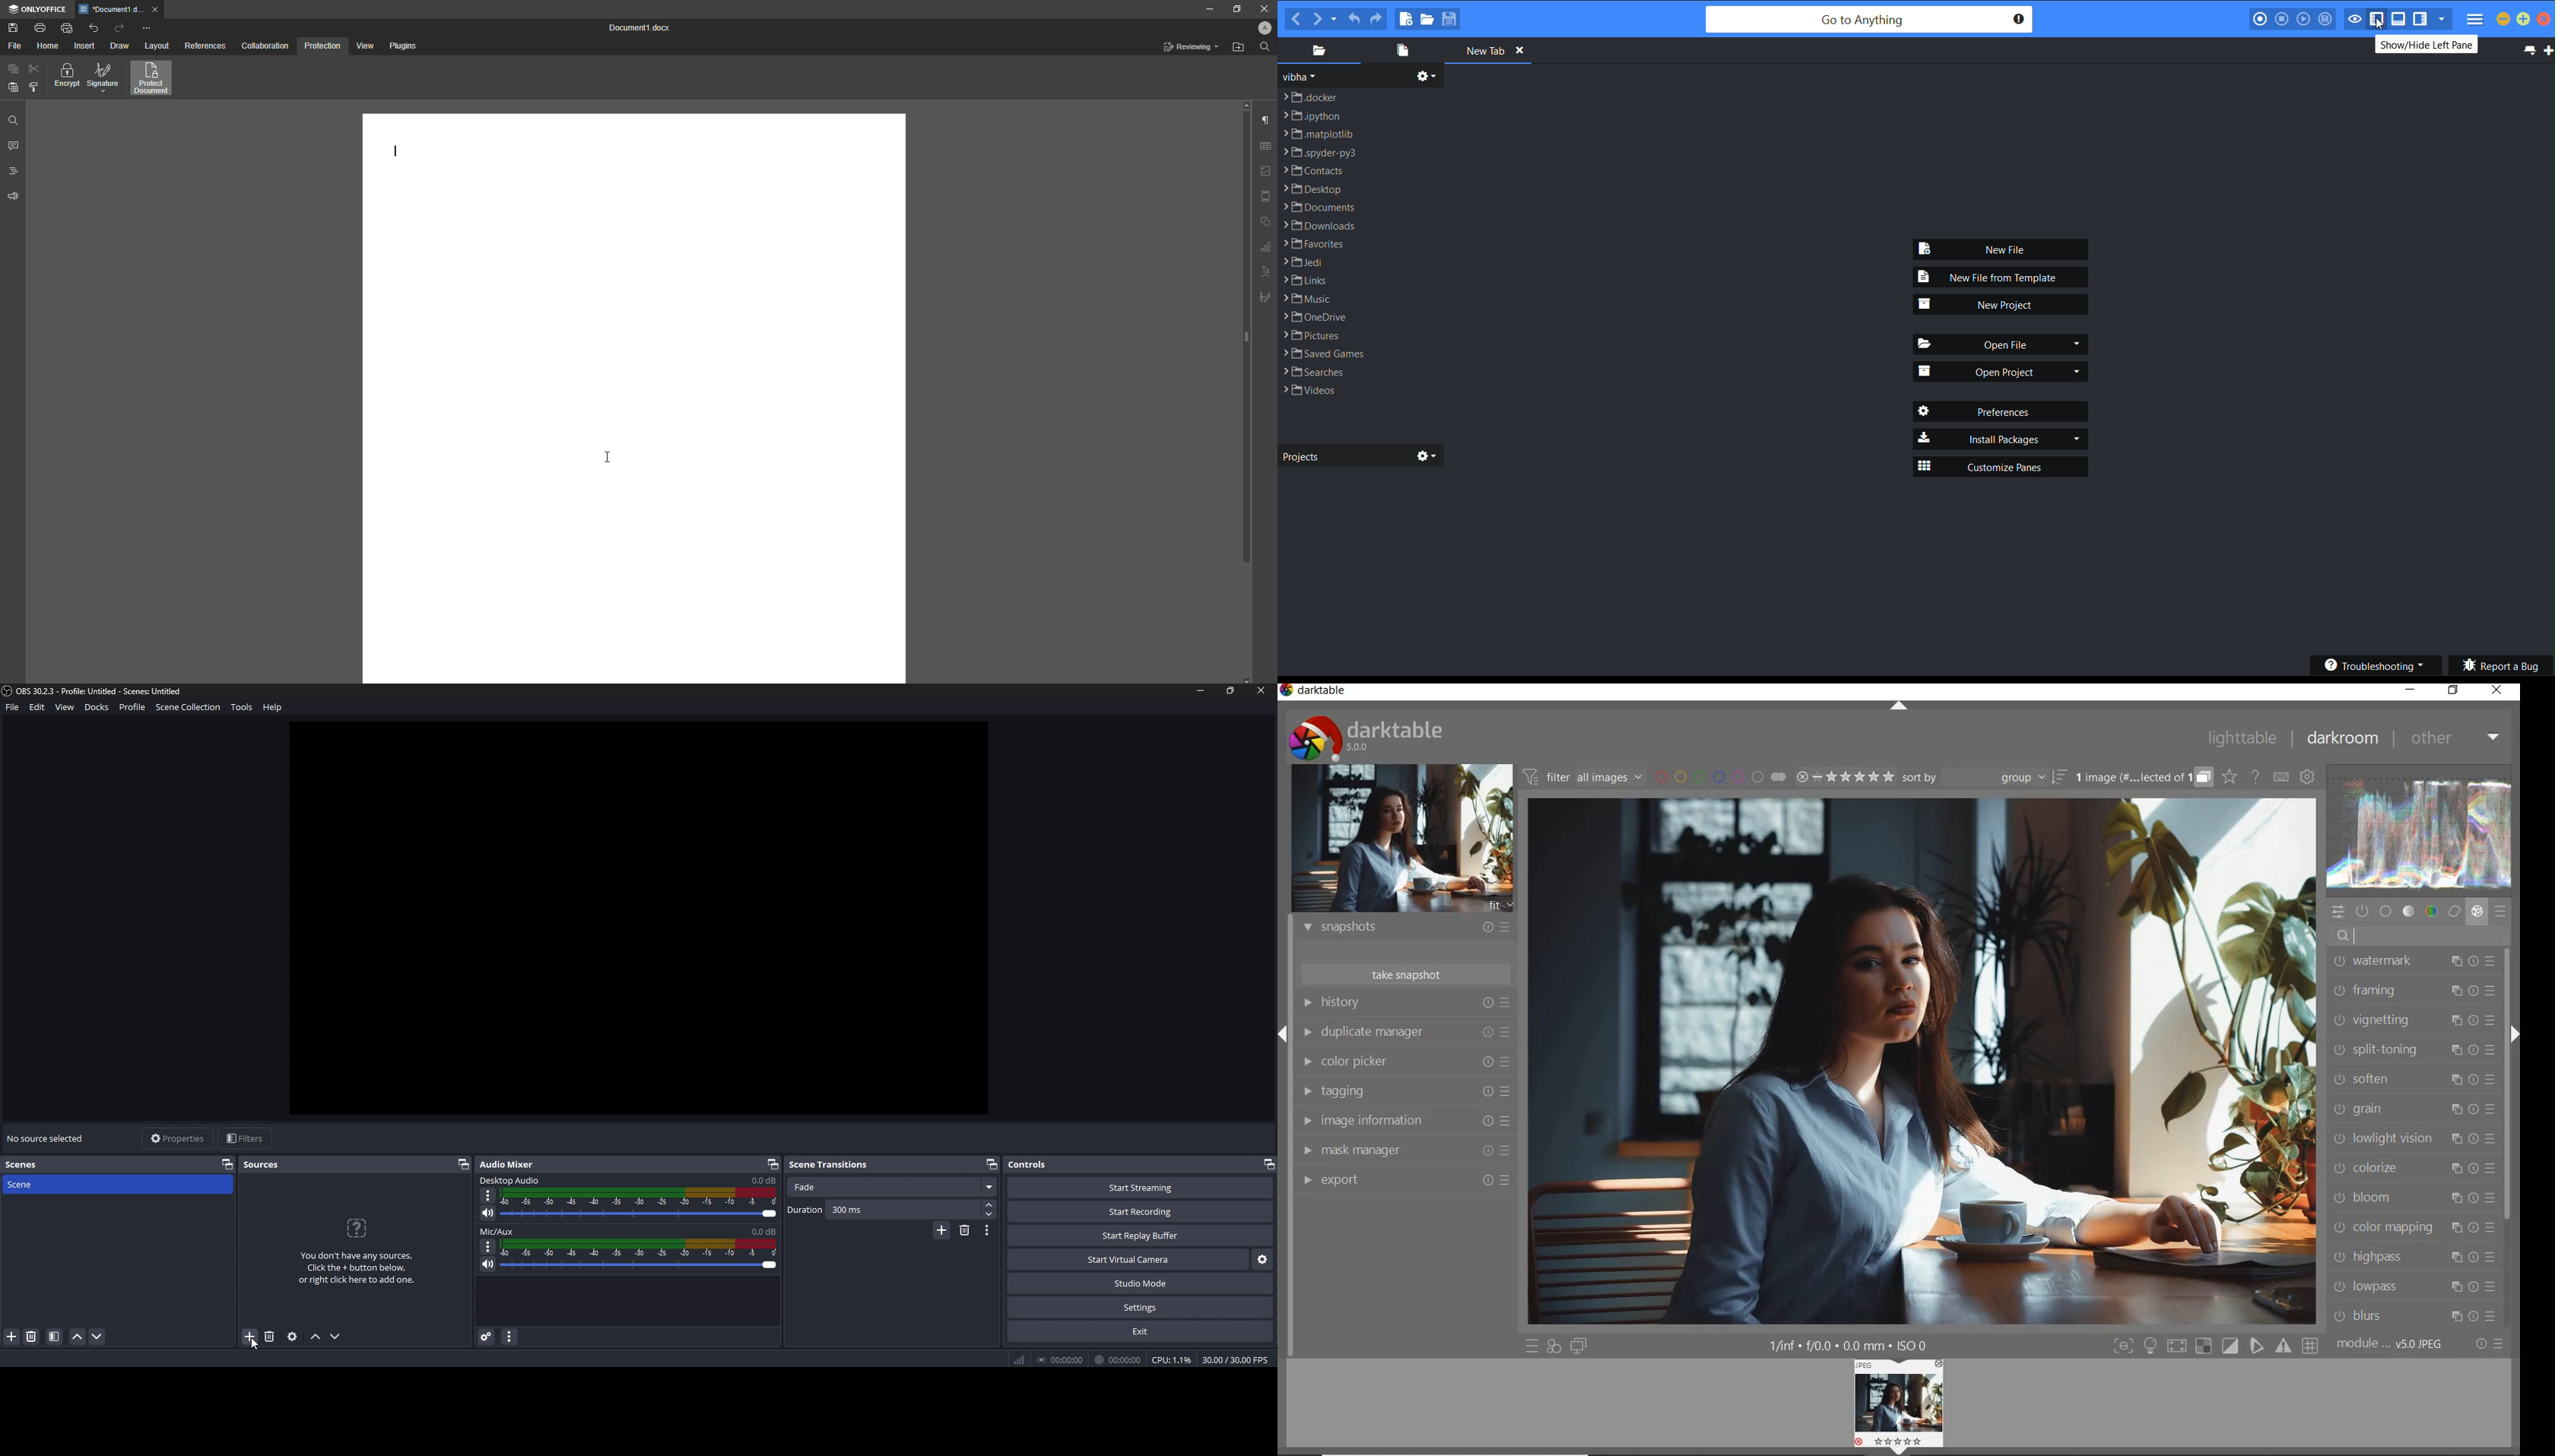 The height and width of the screenshot is (1456, 2576). Describe the element at coordinates (991, 1204) in the screenshot. I see `increase duration` at that location.